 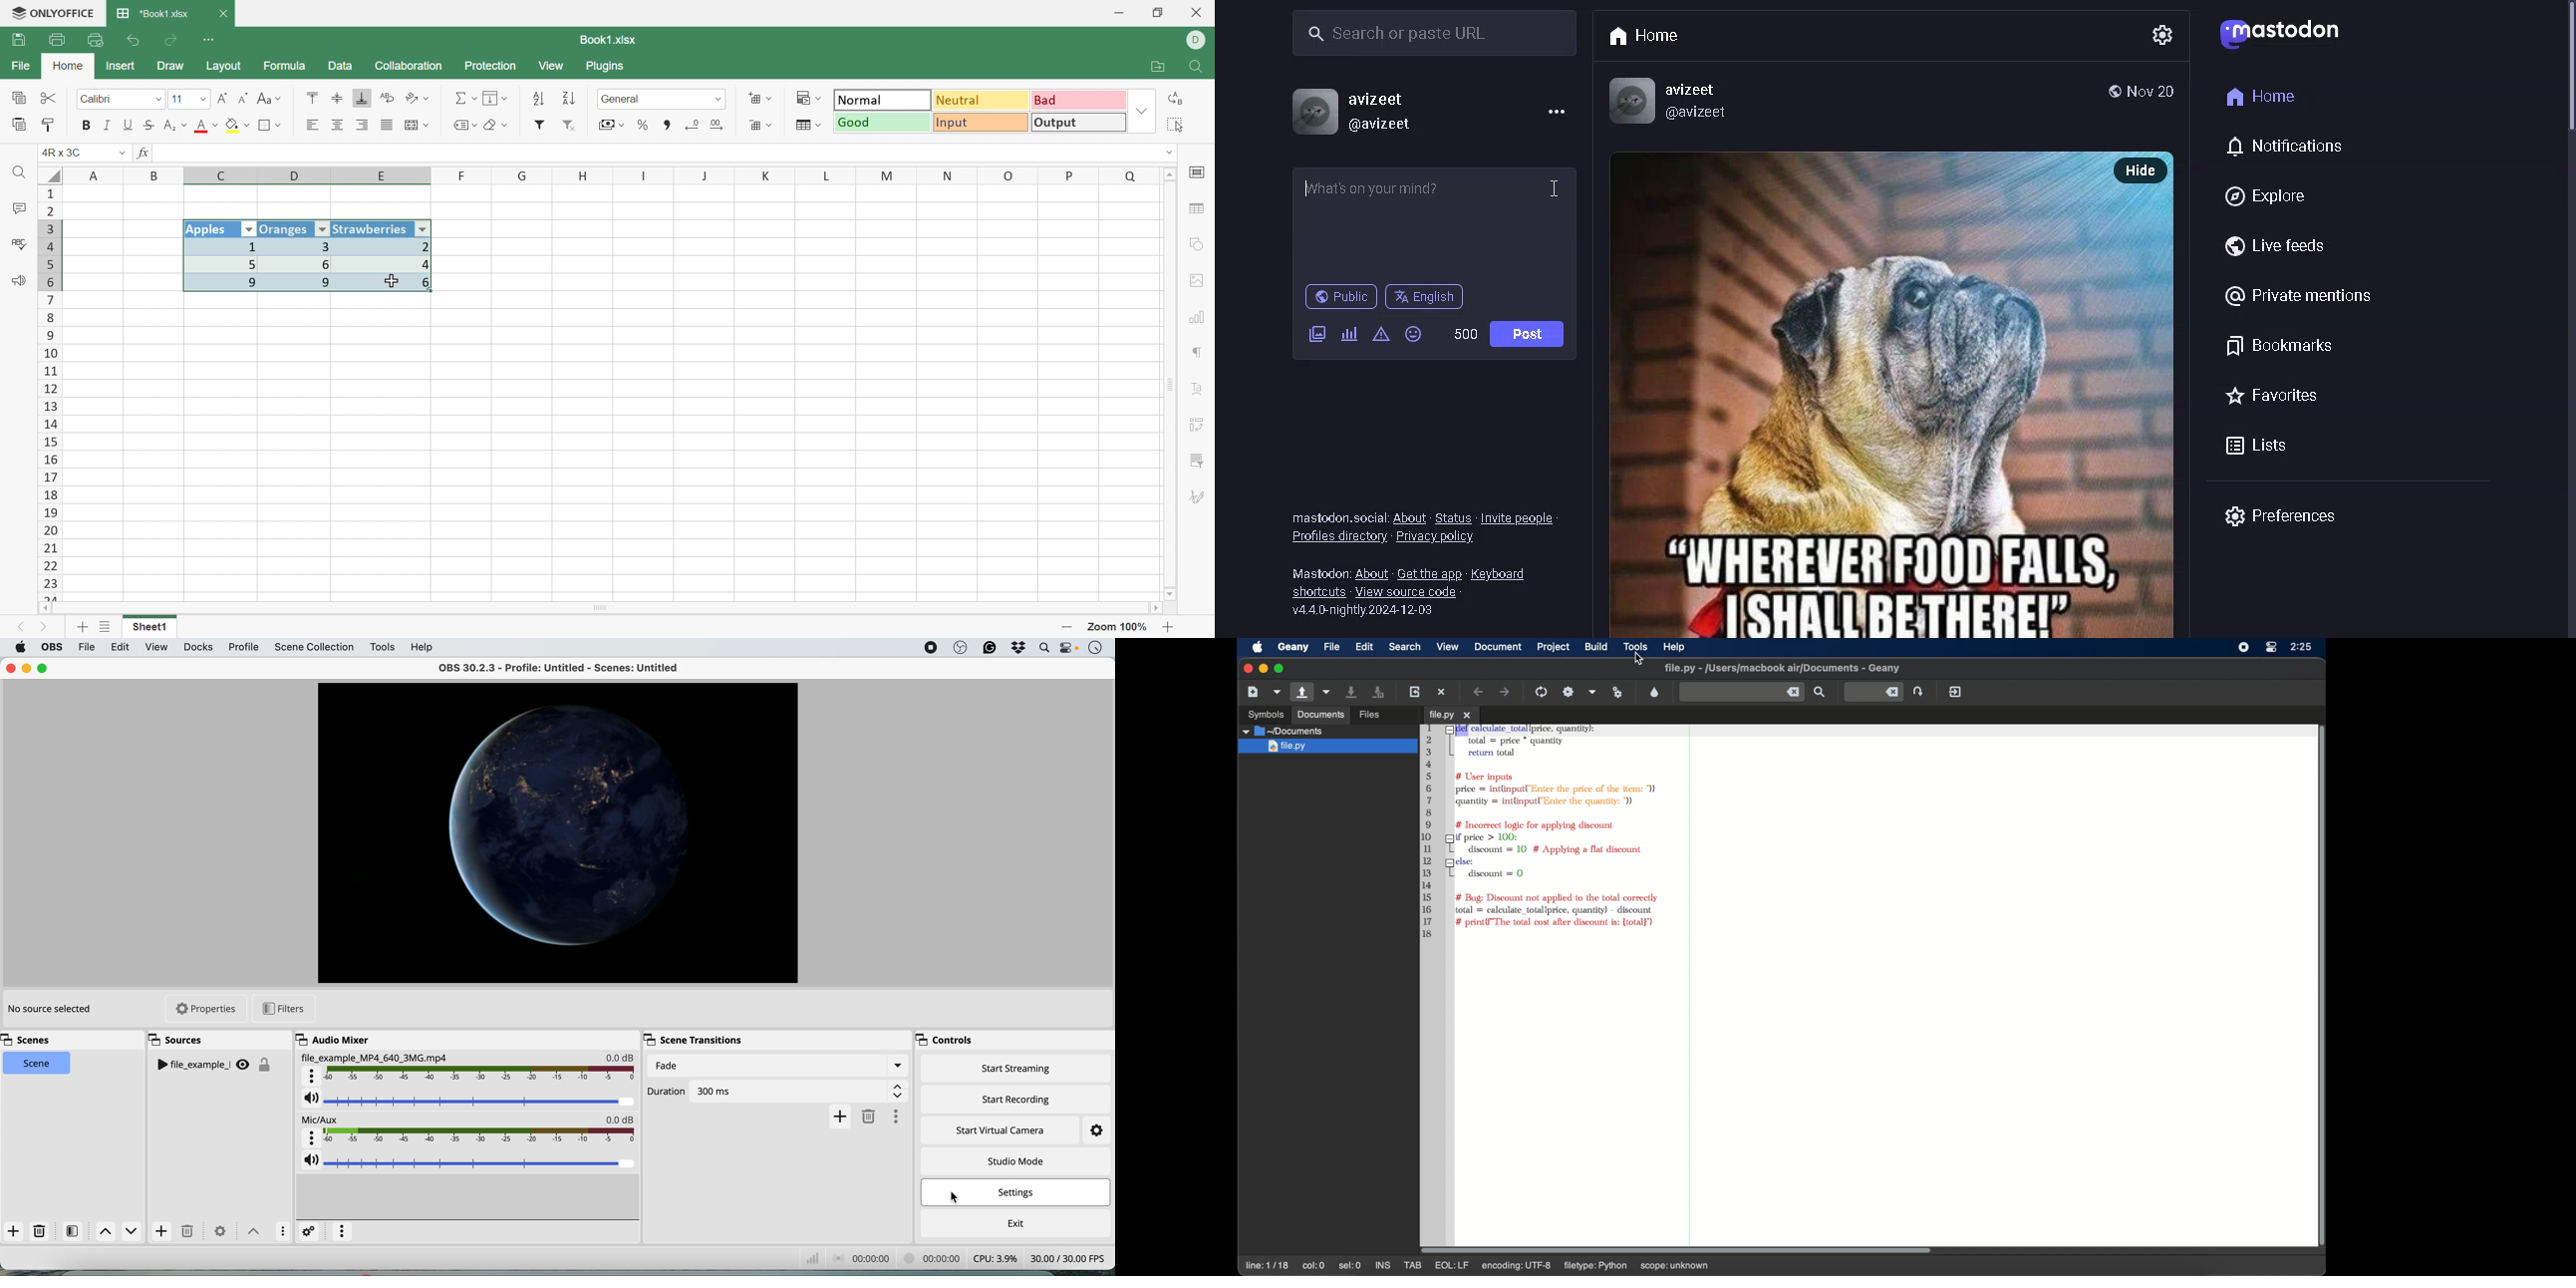 I want to click on Profile Picture, so click(x=1631, y=99).